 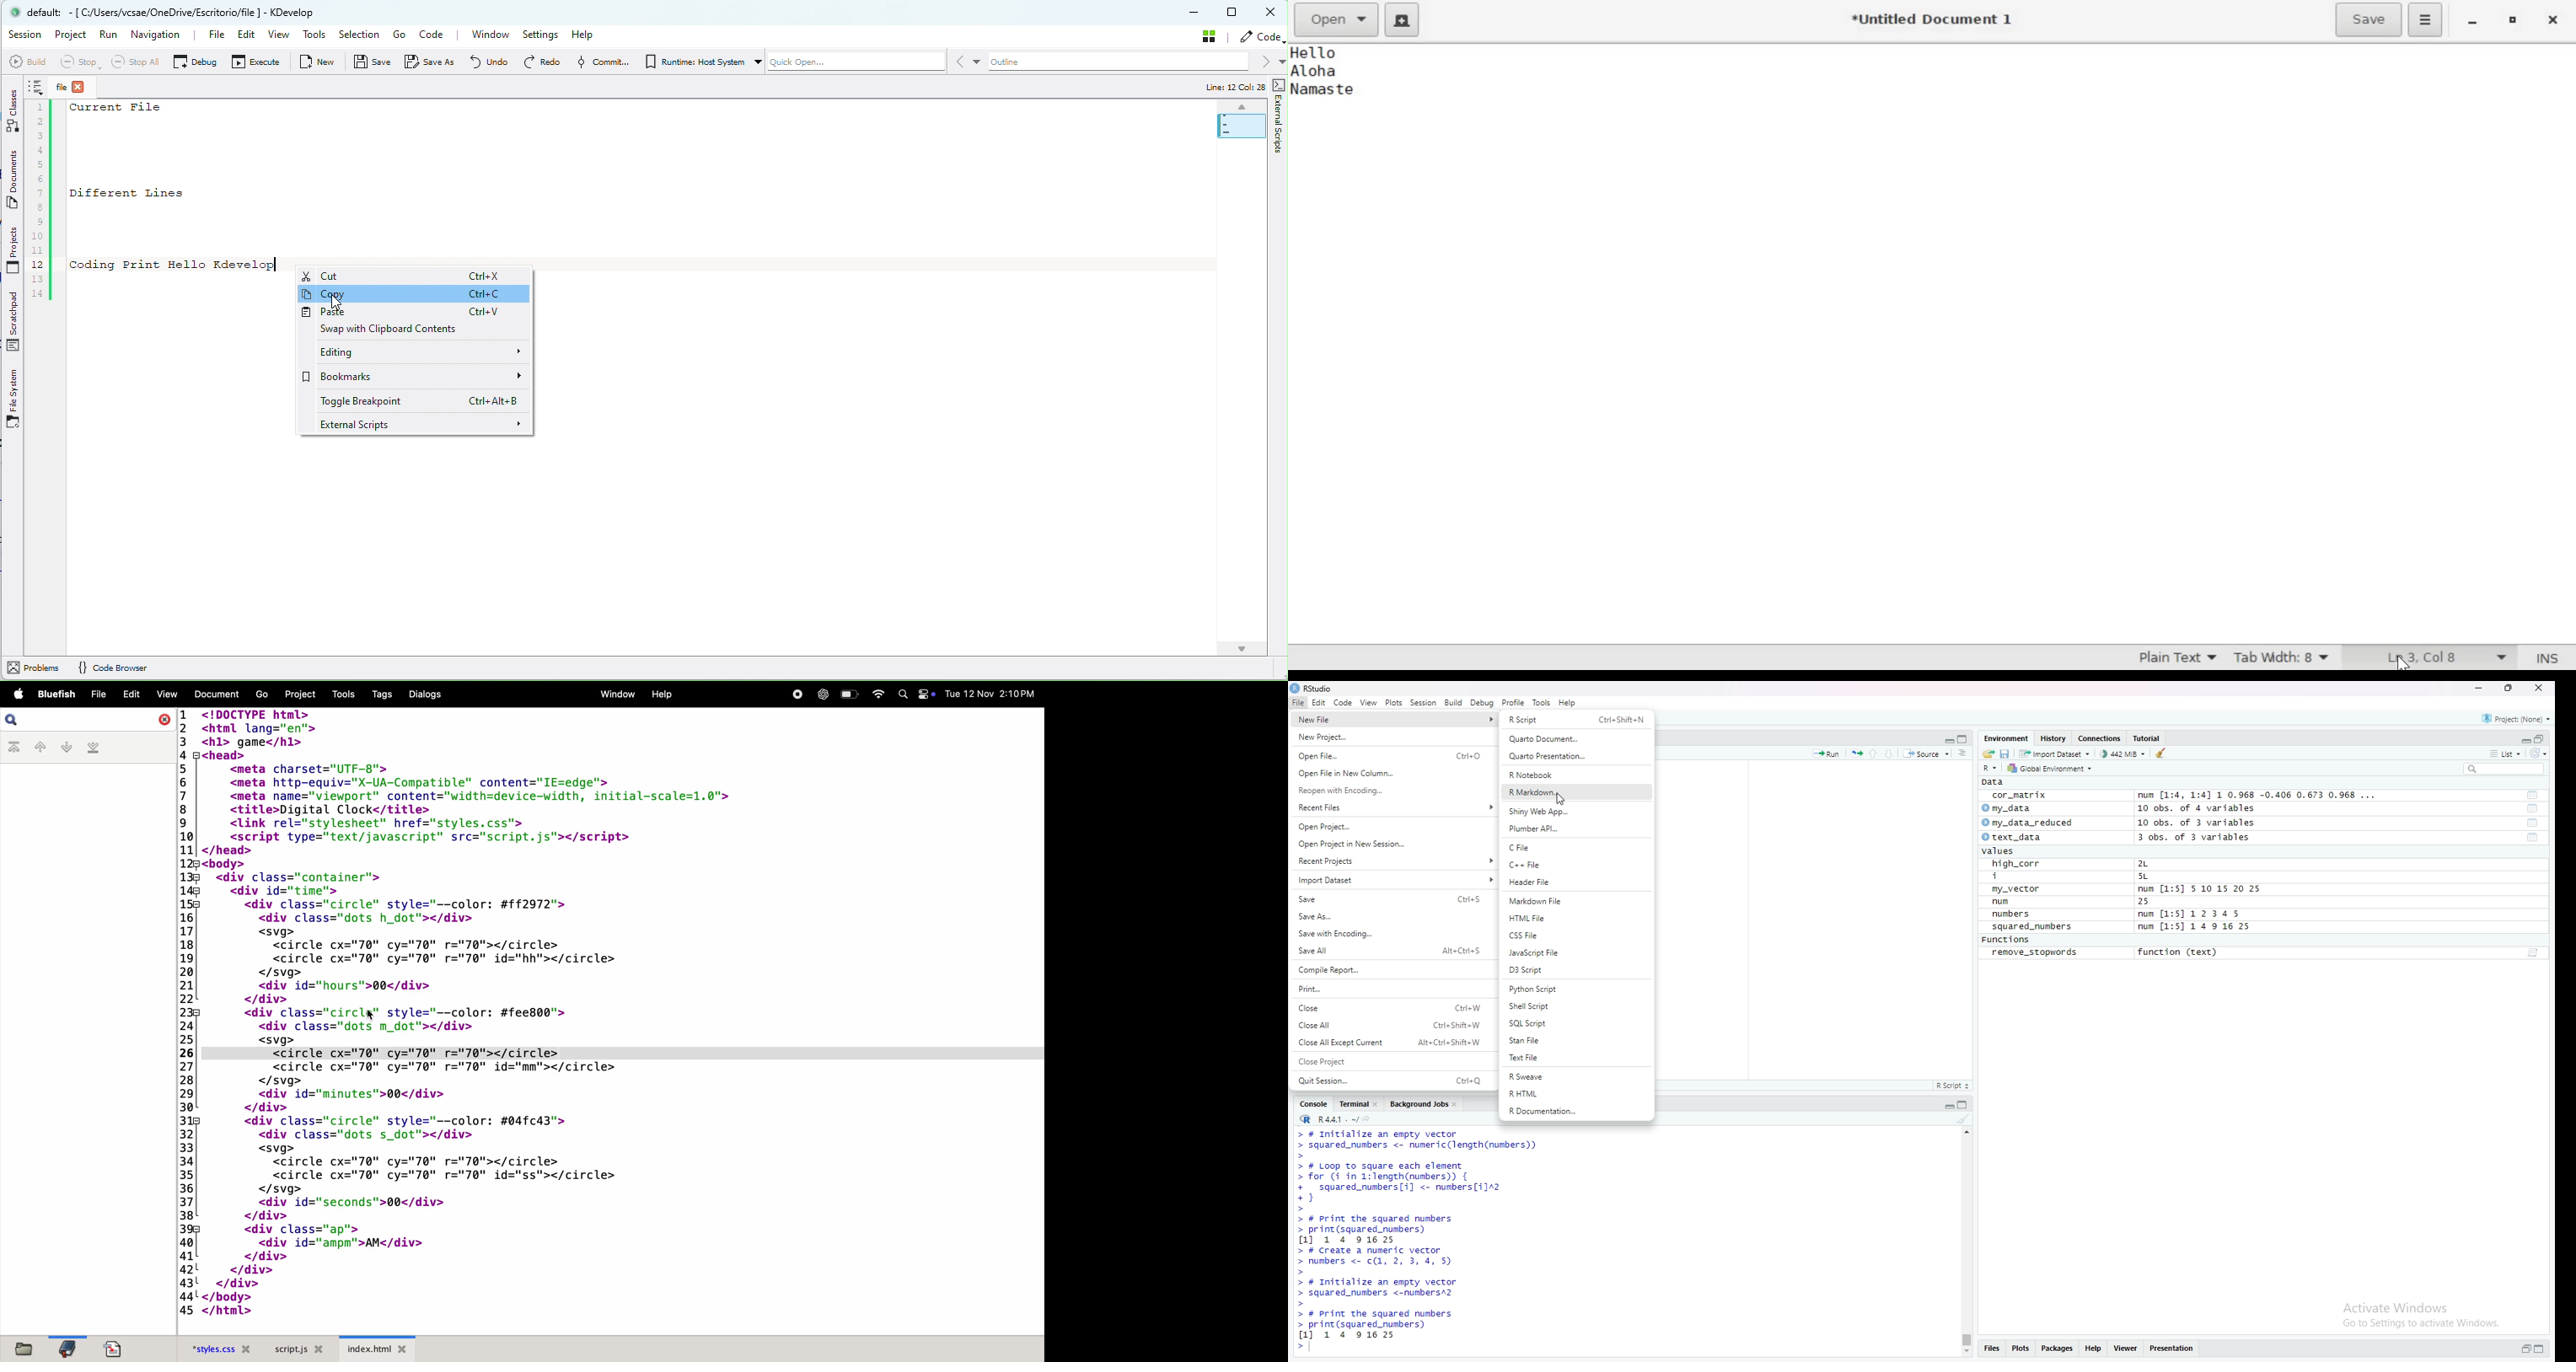 I want to click on bookmark, so click(x=66, y=1348).